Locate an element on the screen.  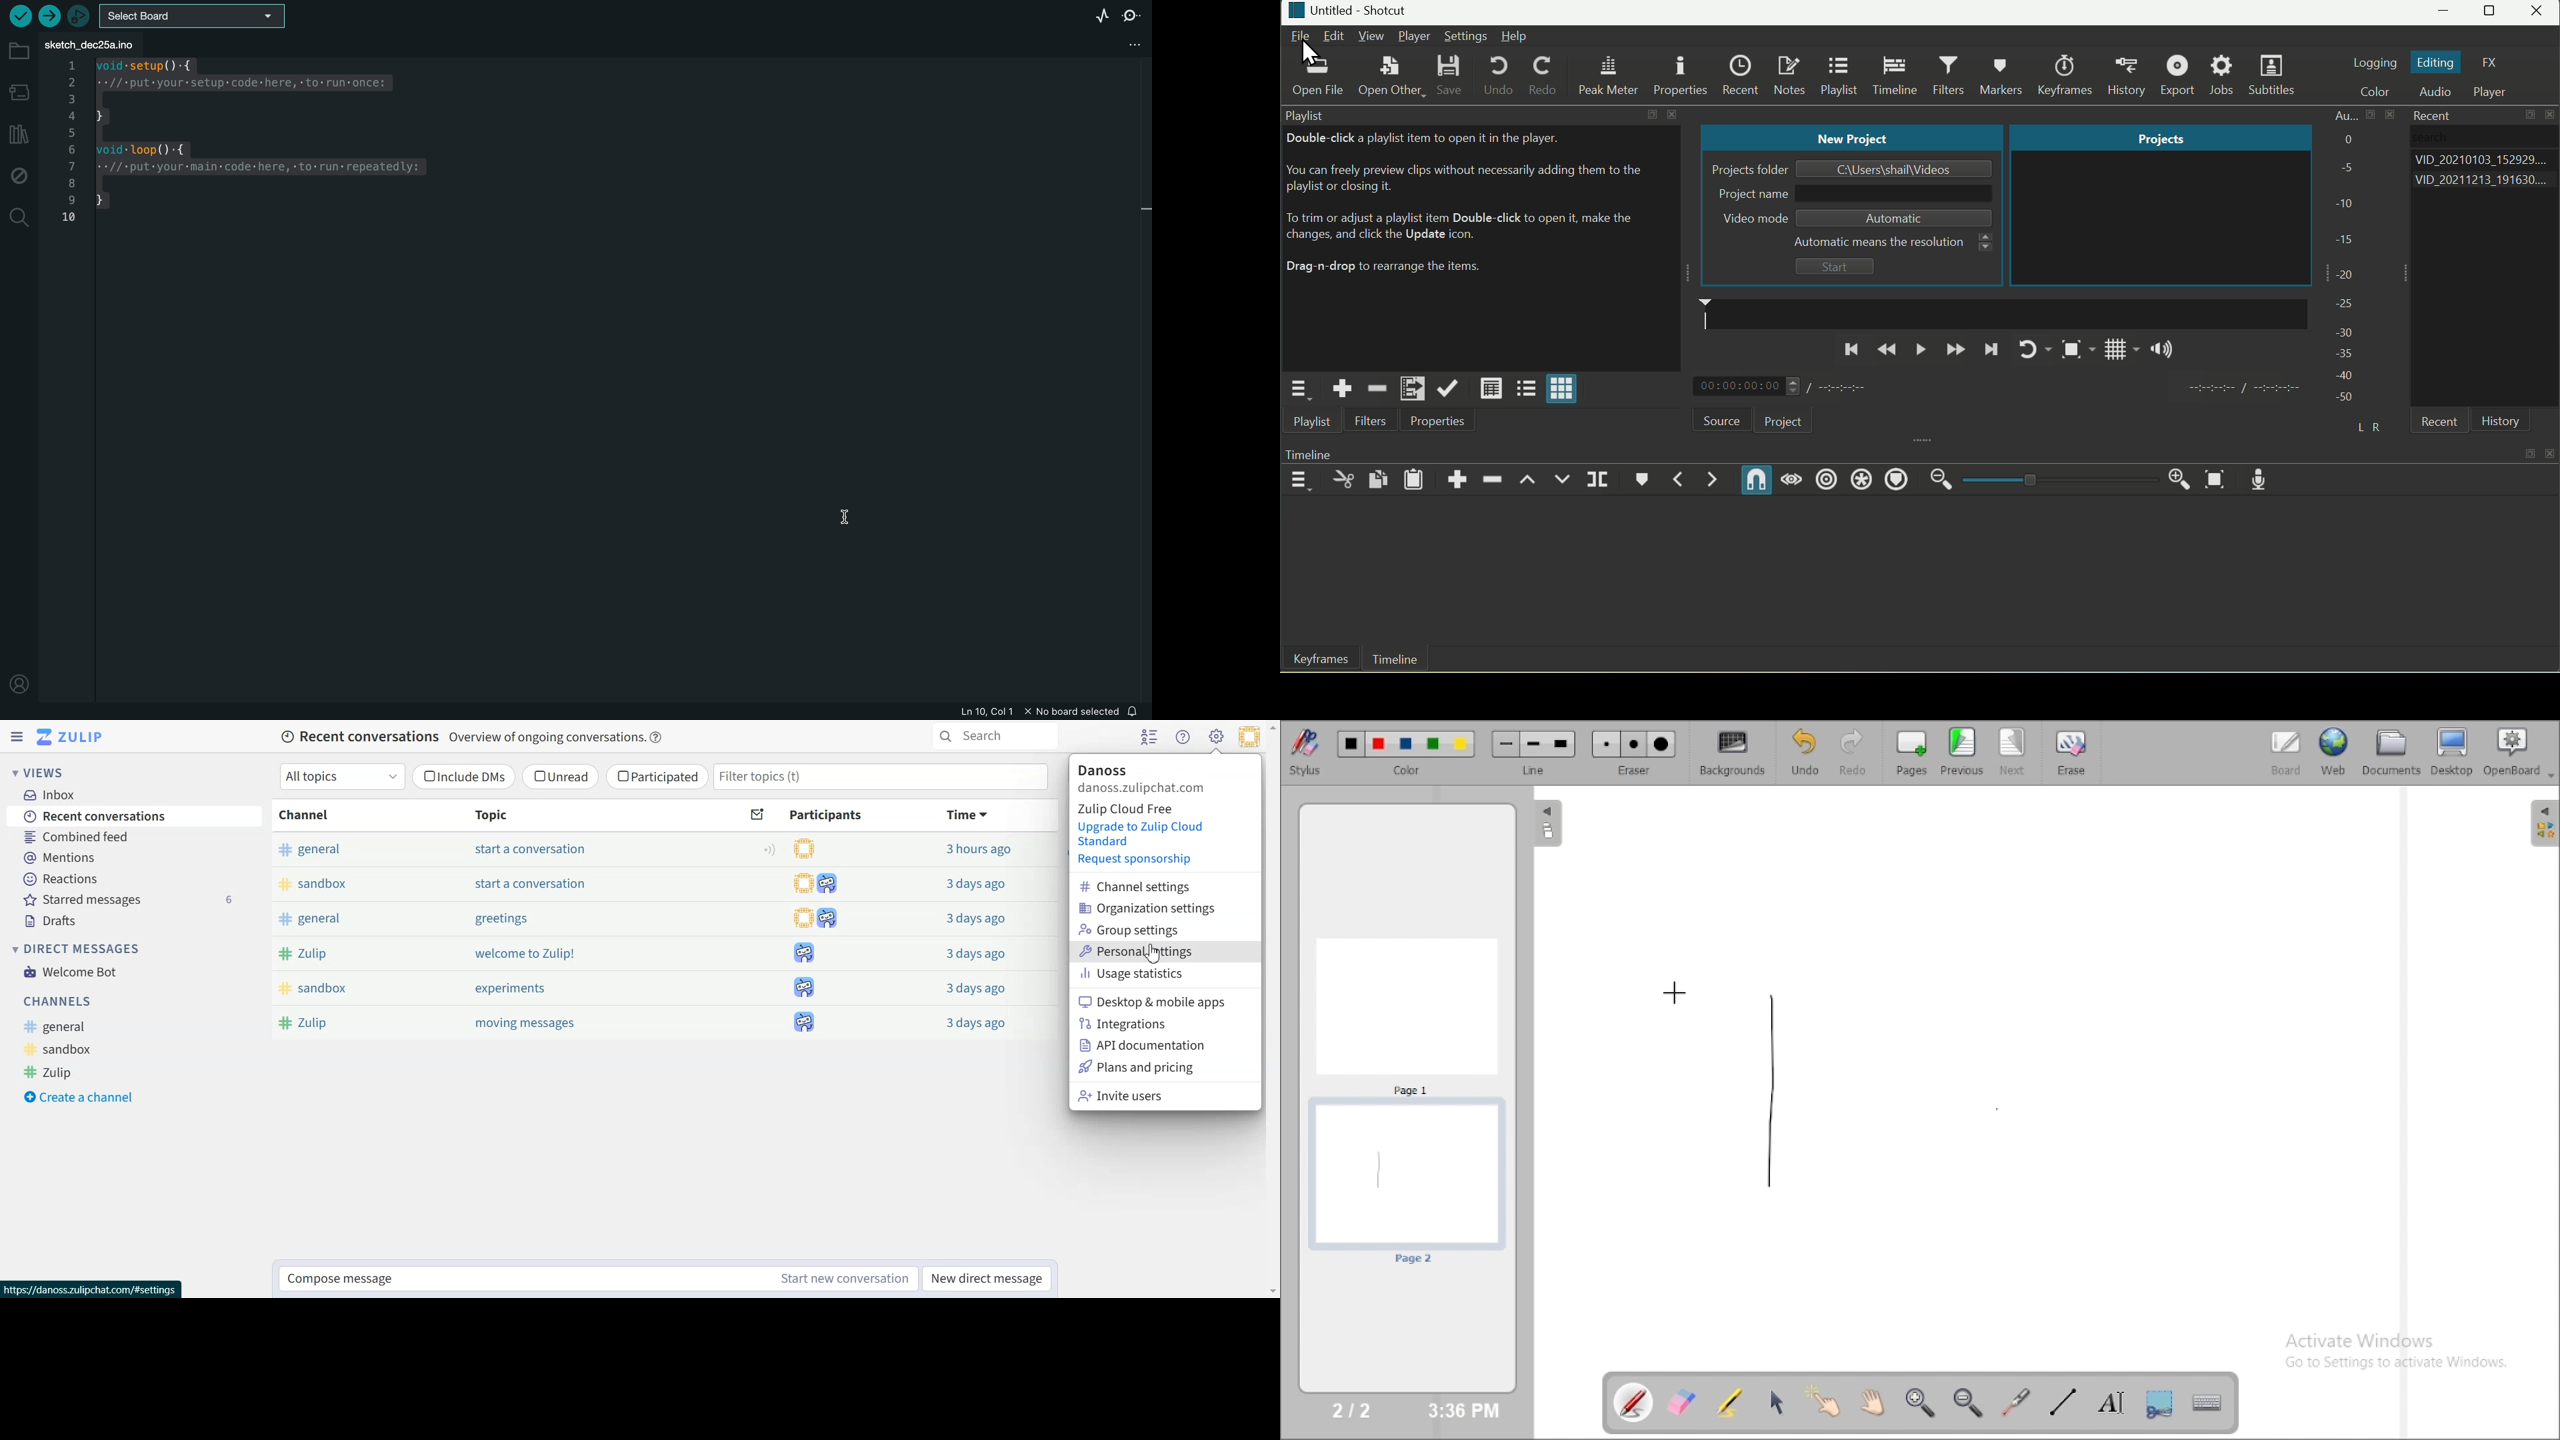
Zoom Timeline is located at coordinates (2217, 480).